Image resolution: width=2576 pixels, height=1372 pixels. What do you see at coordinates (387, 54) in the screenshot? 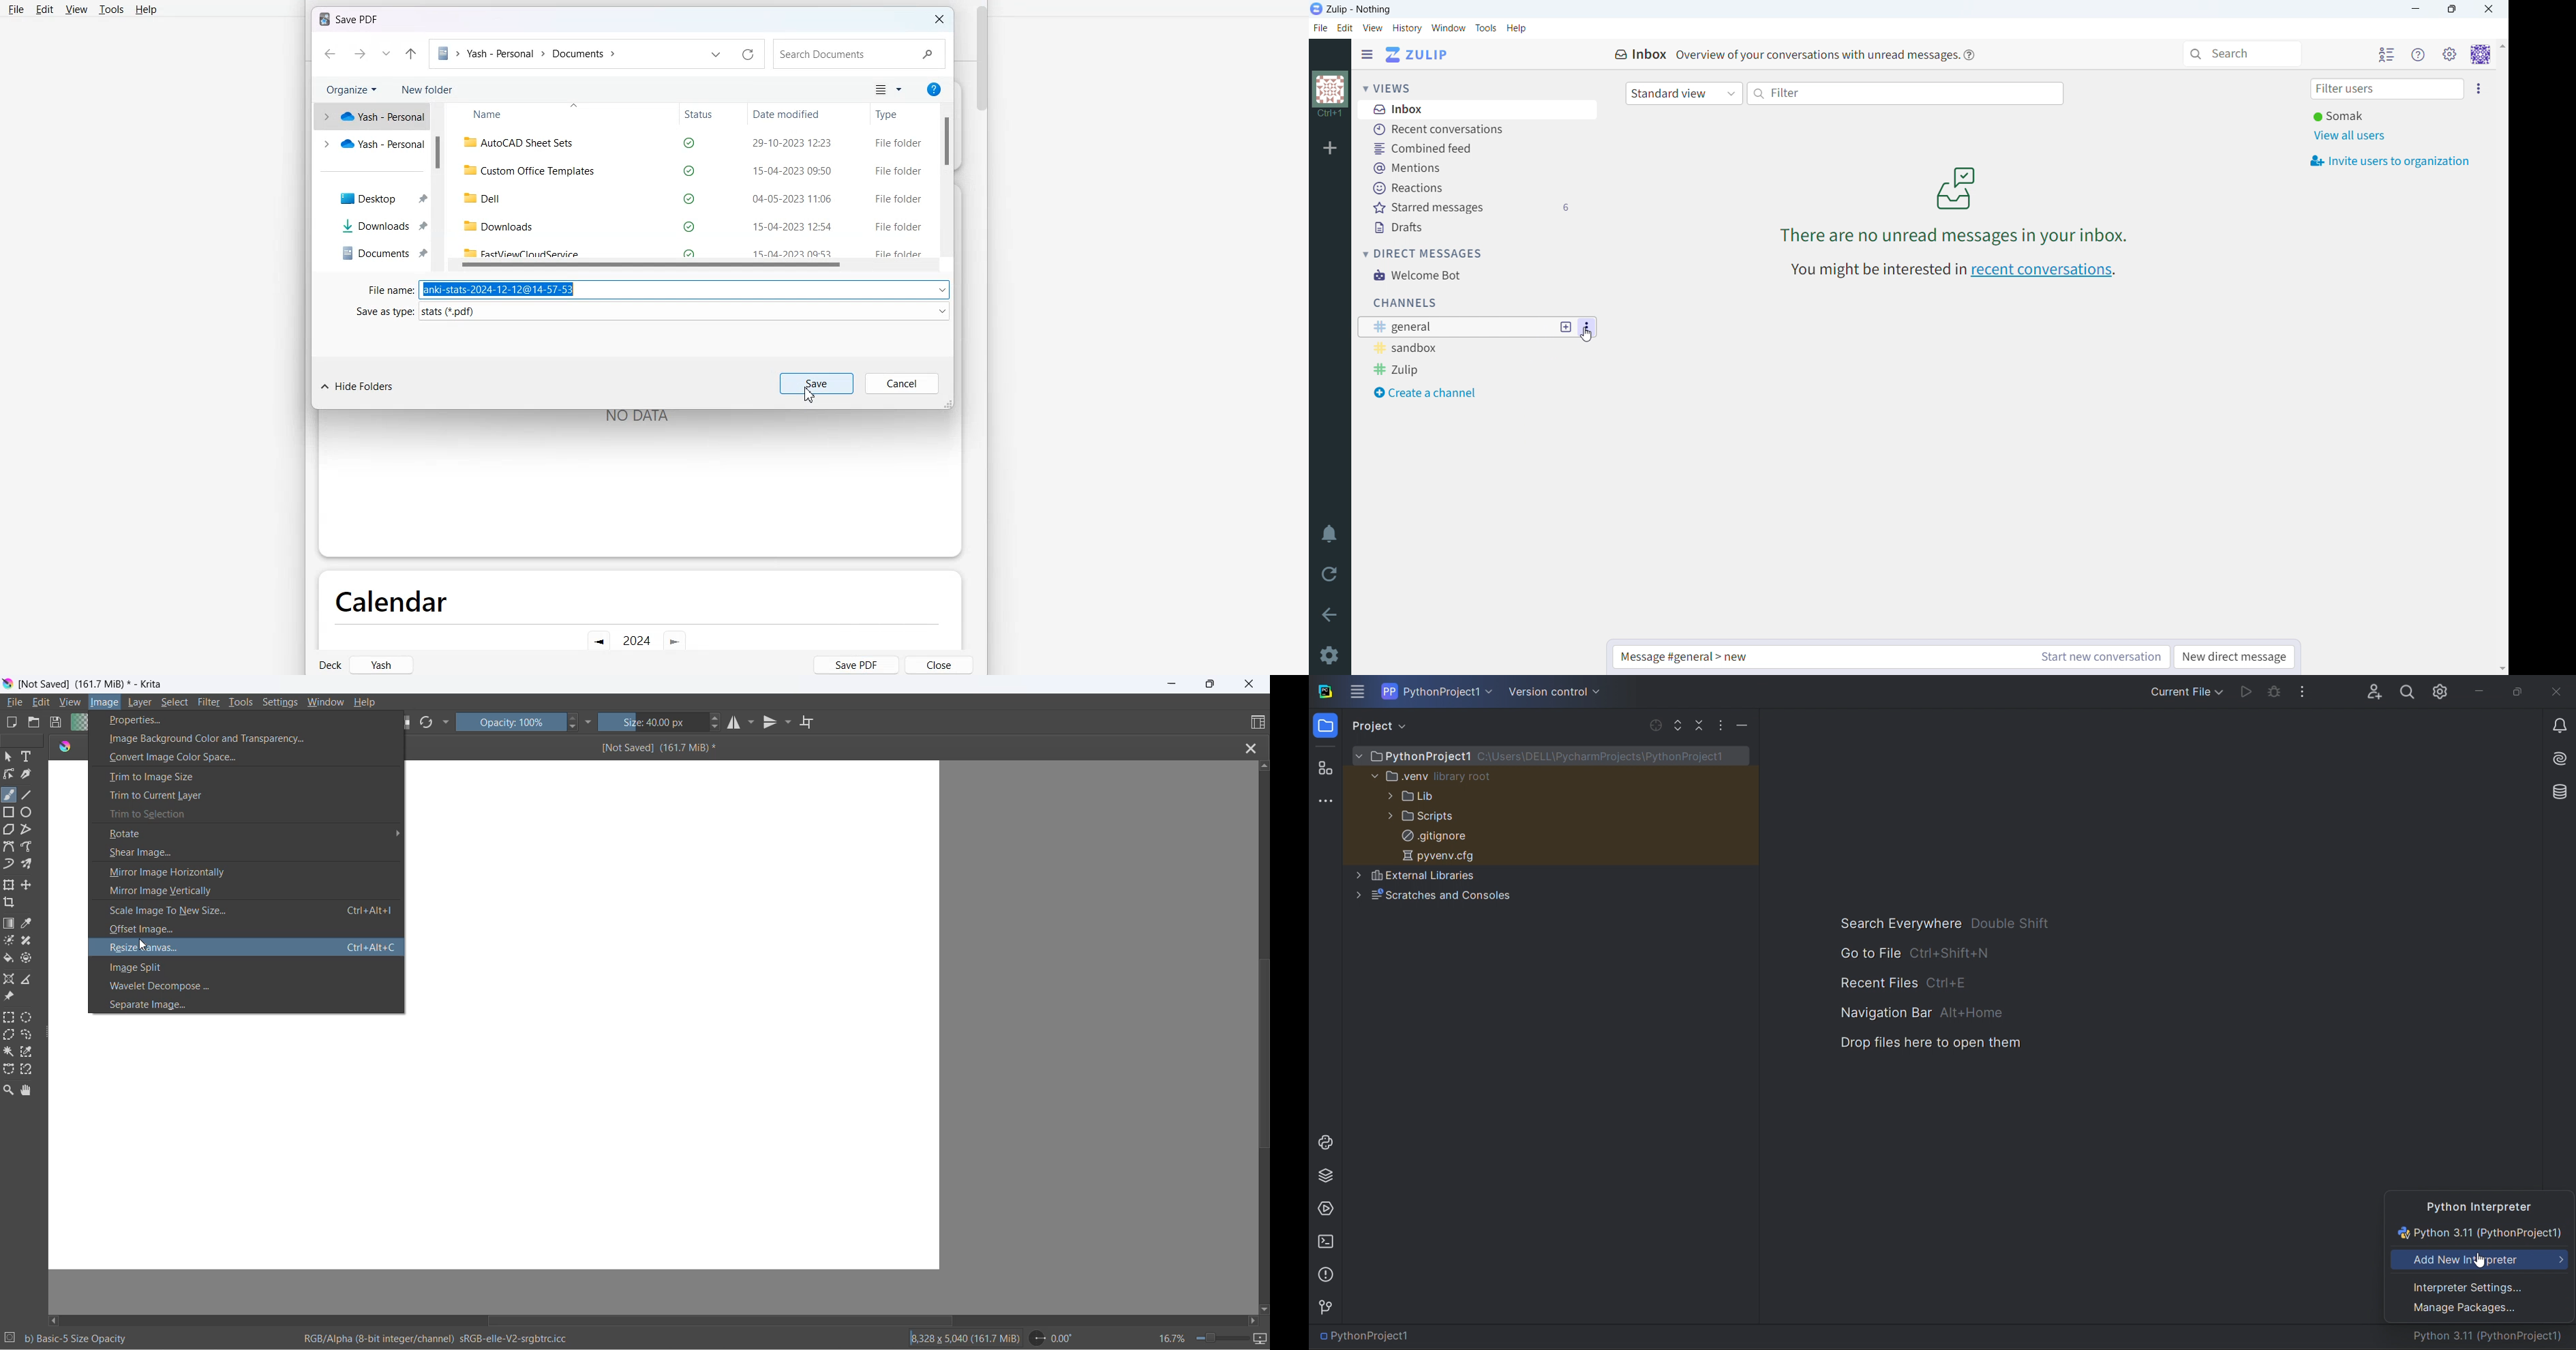
I see `Recent Location` at bounding box center [387, 54].